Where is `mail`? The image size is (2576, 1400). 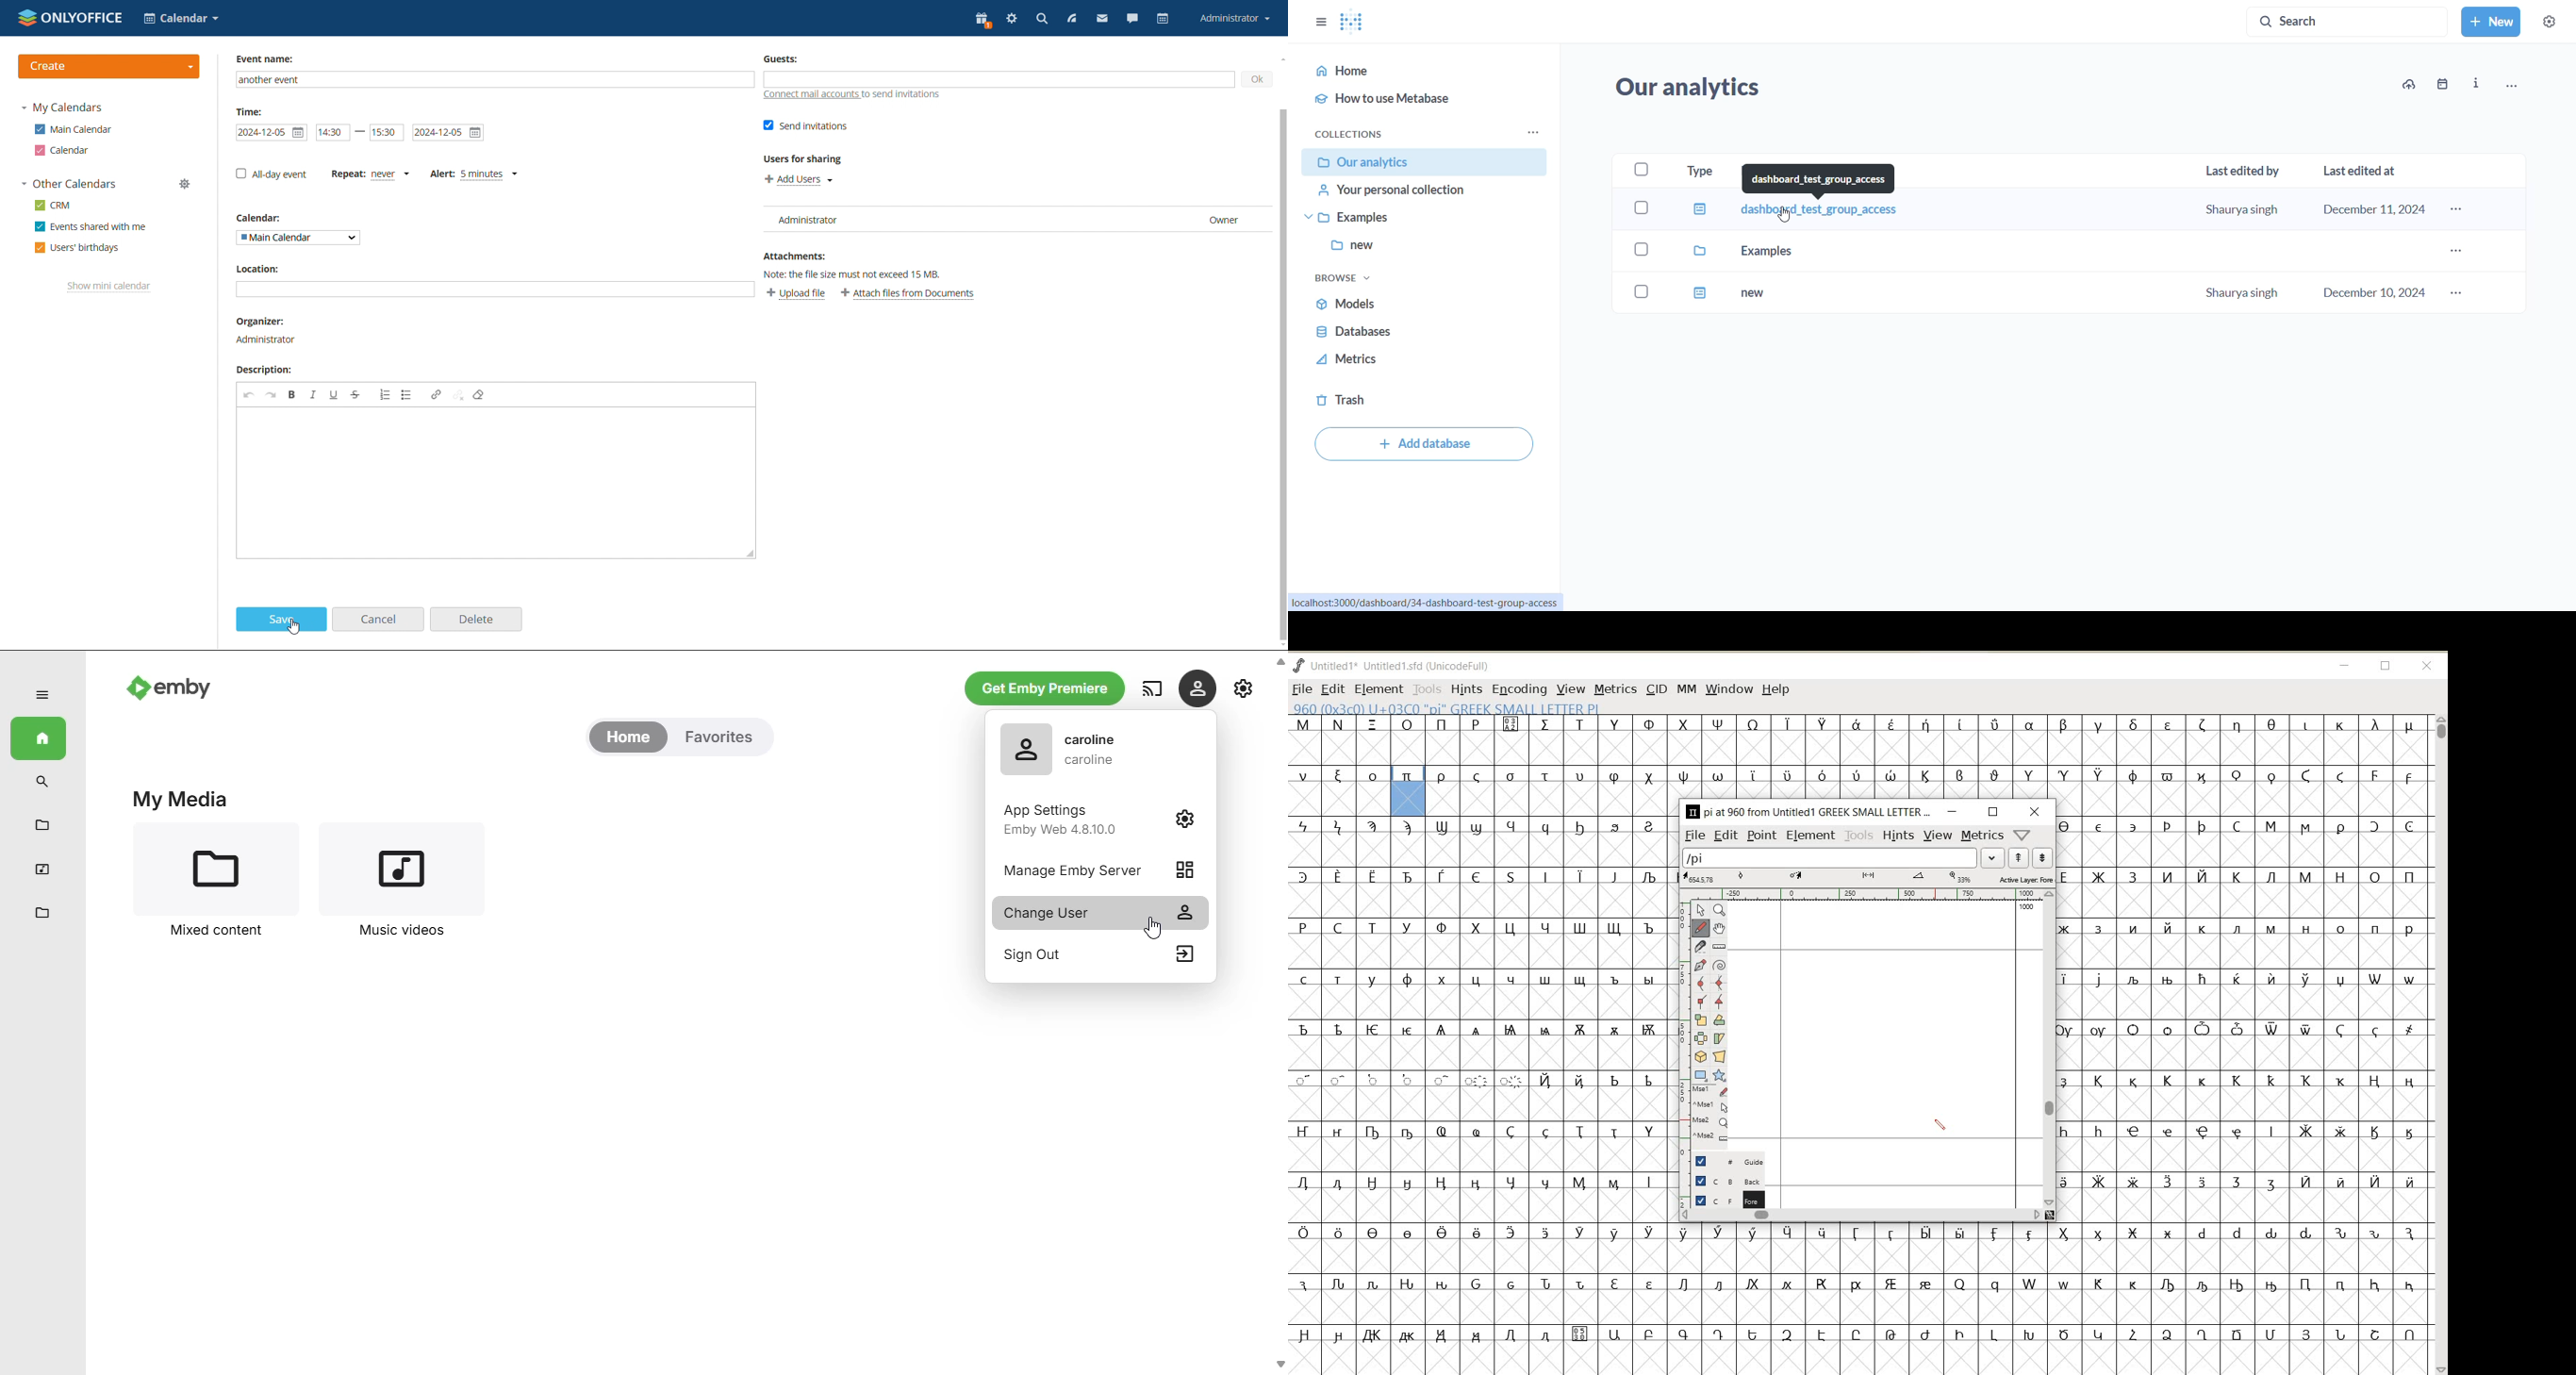 mail is located at coordinates (1103, 20).